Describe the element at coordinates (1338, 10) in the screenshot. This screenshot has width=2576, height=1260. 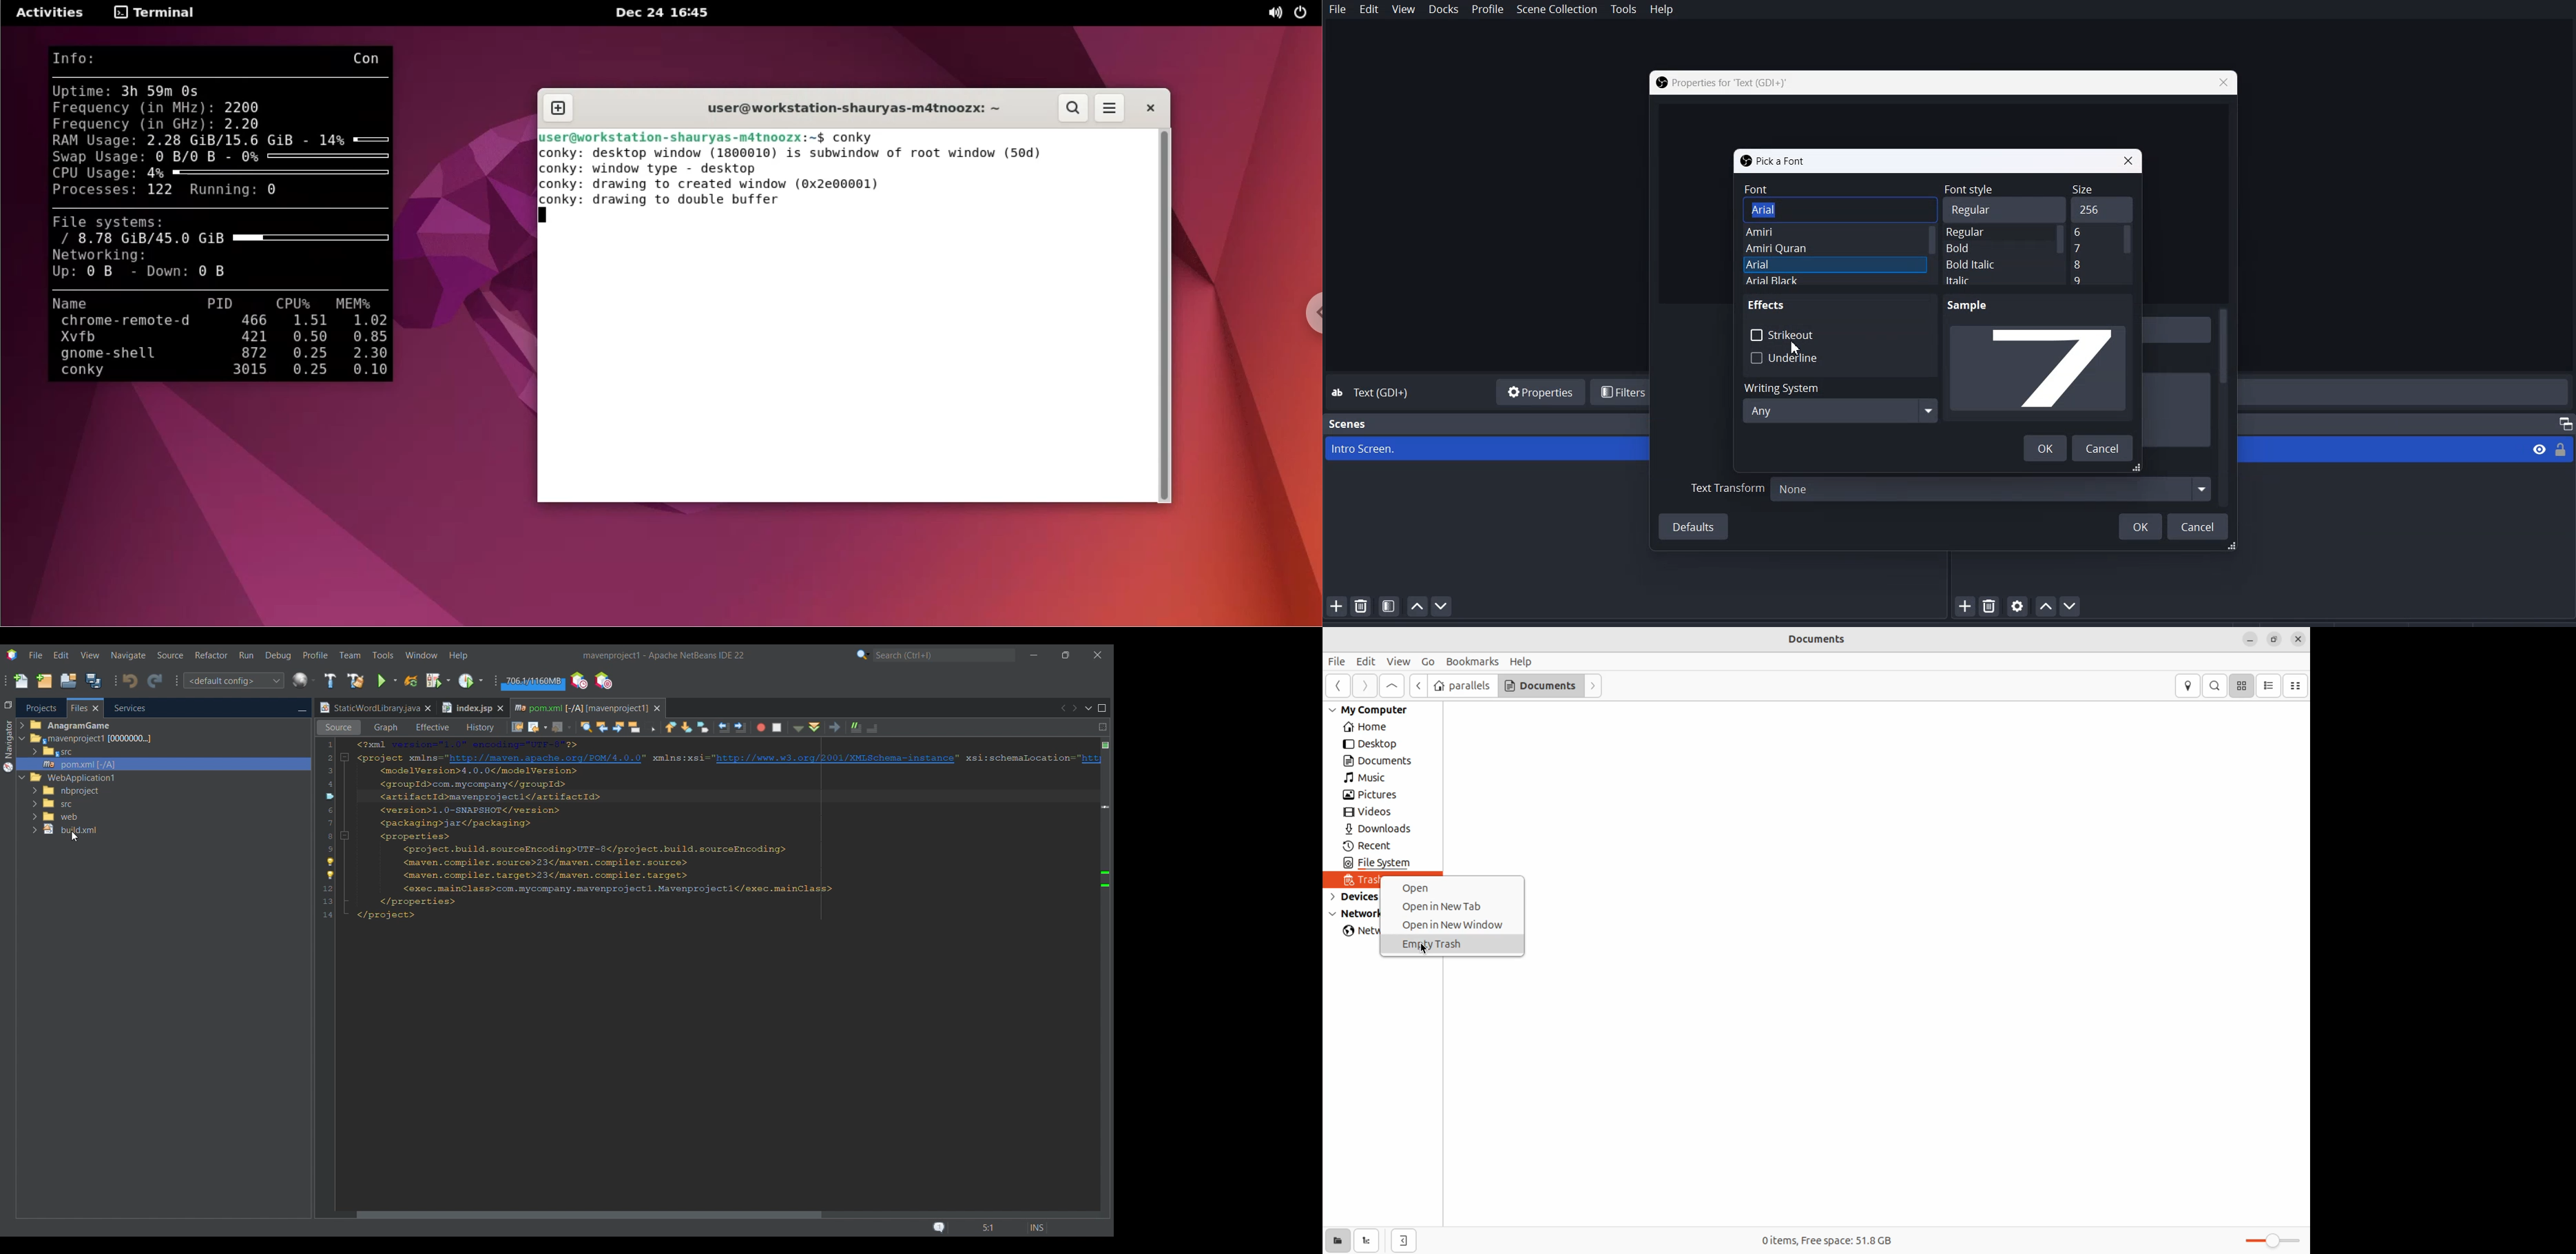
I see `File` at that location.